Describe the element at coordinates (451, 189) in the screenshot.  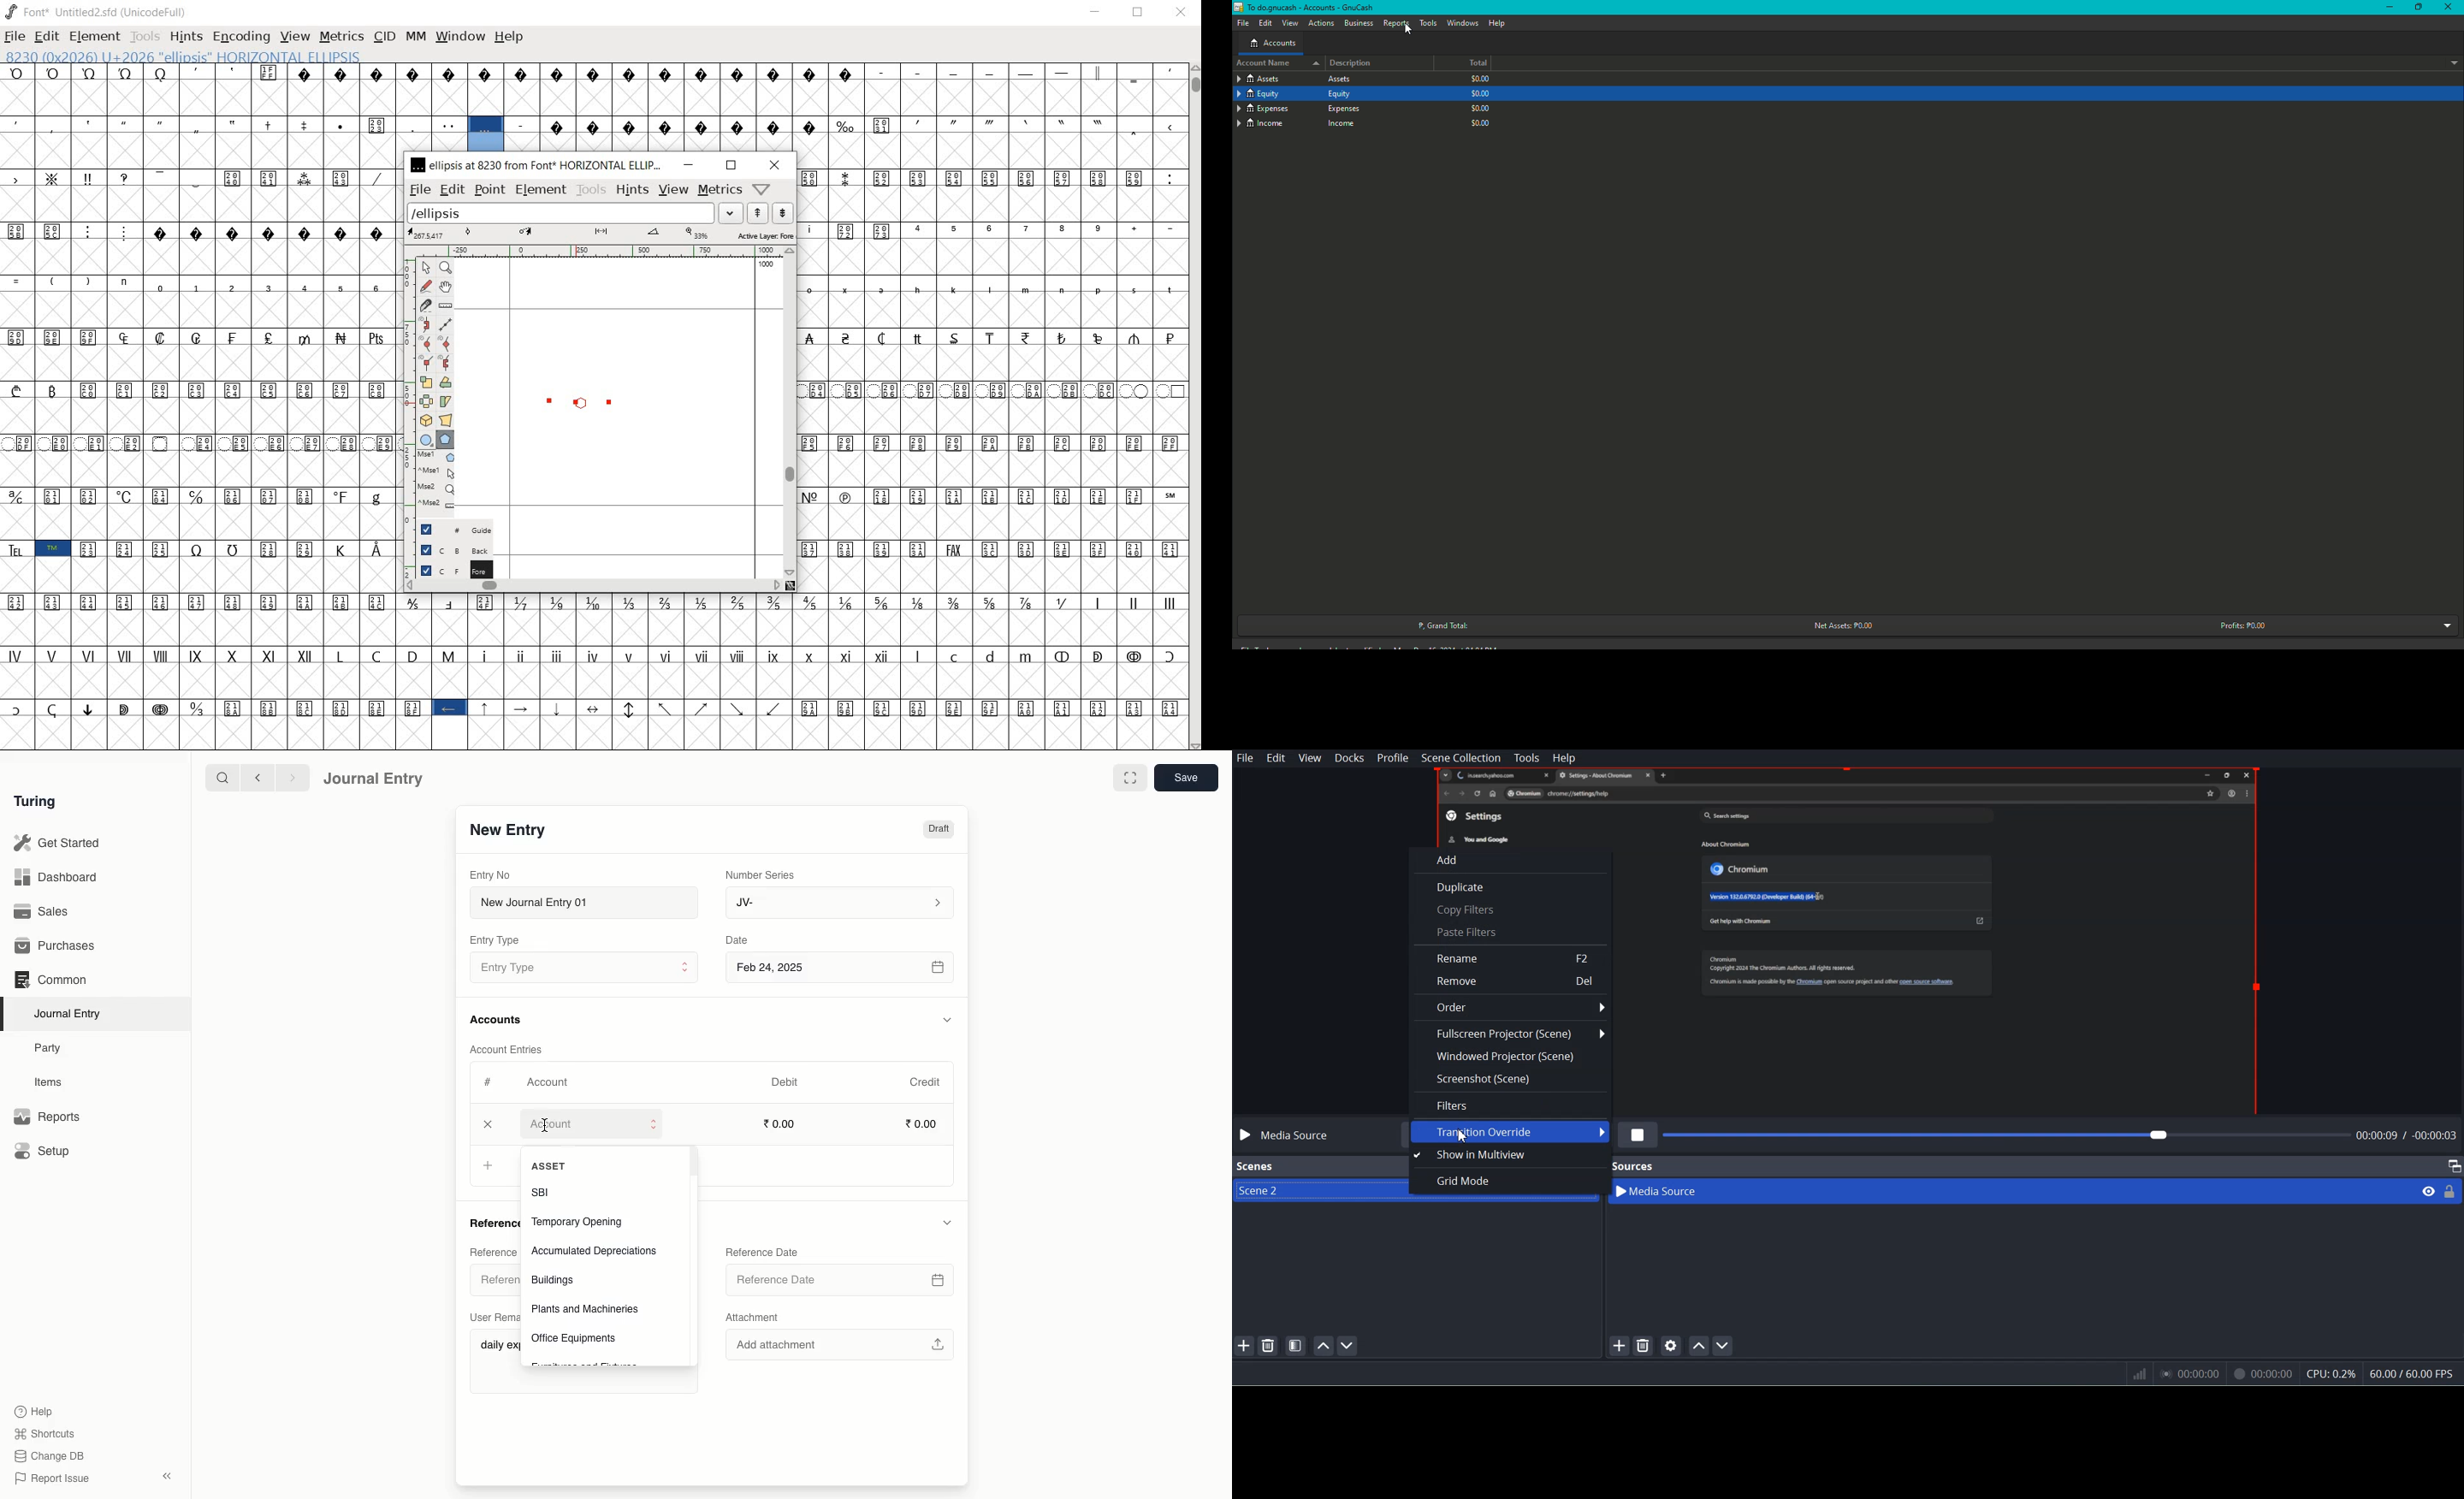
I see `edit` at that location.